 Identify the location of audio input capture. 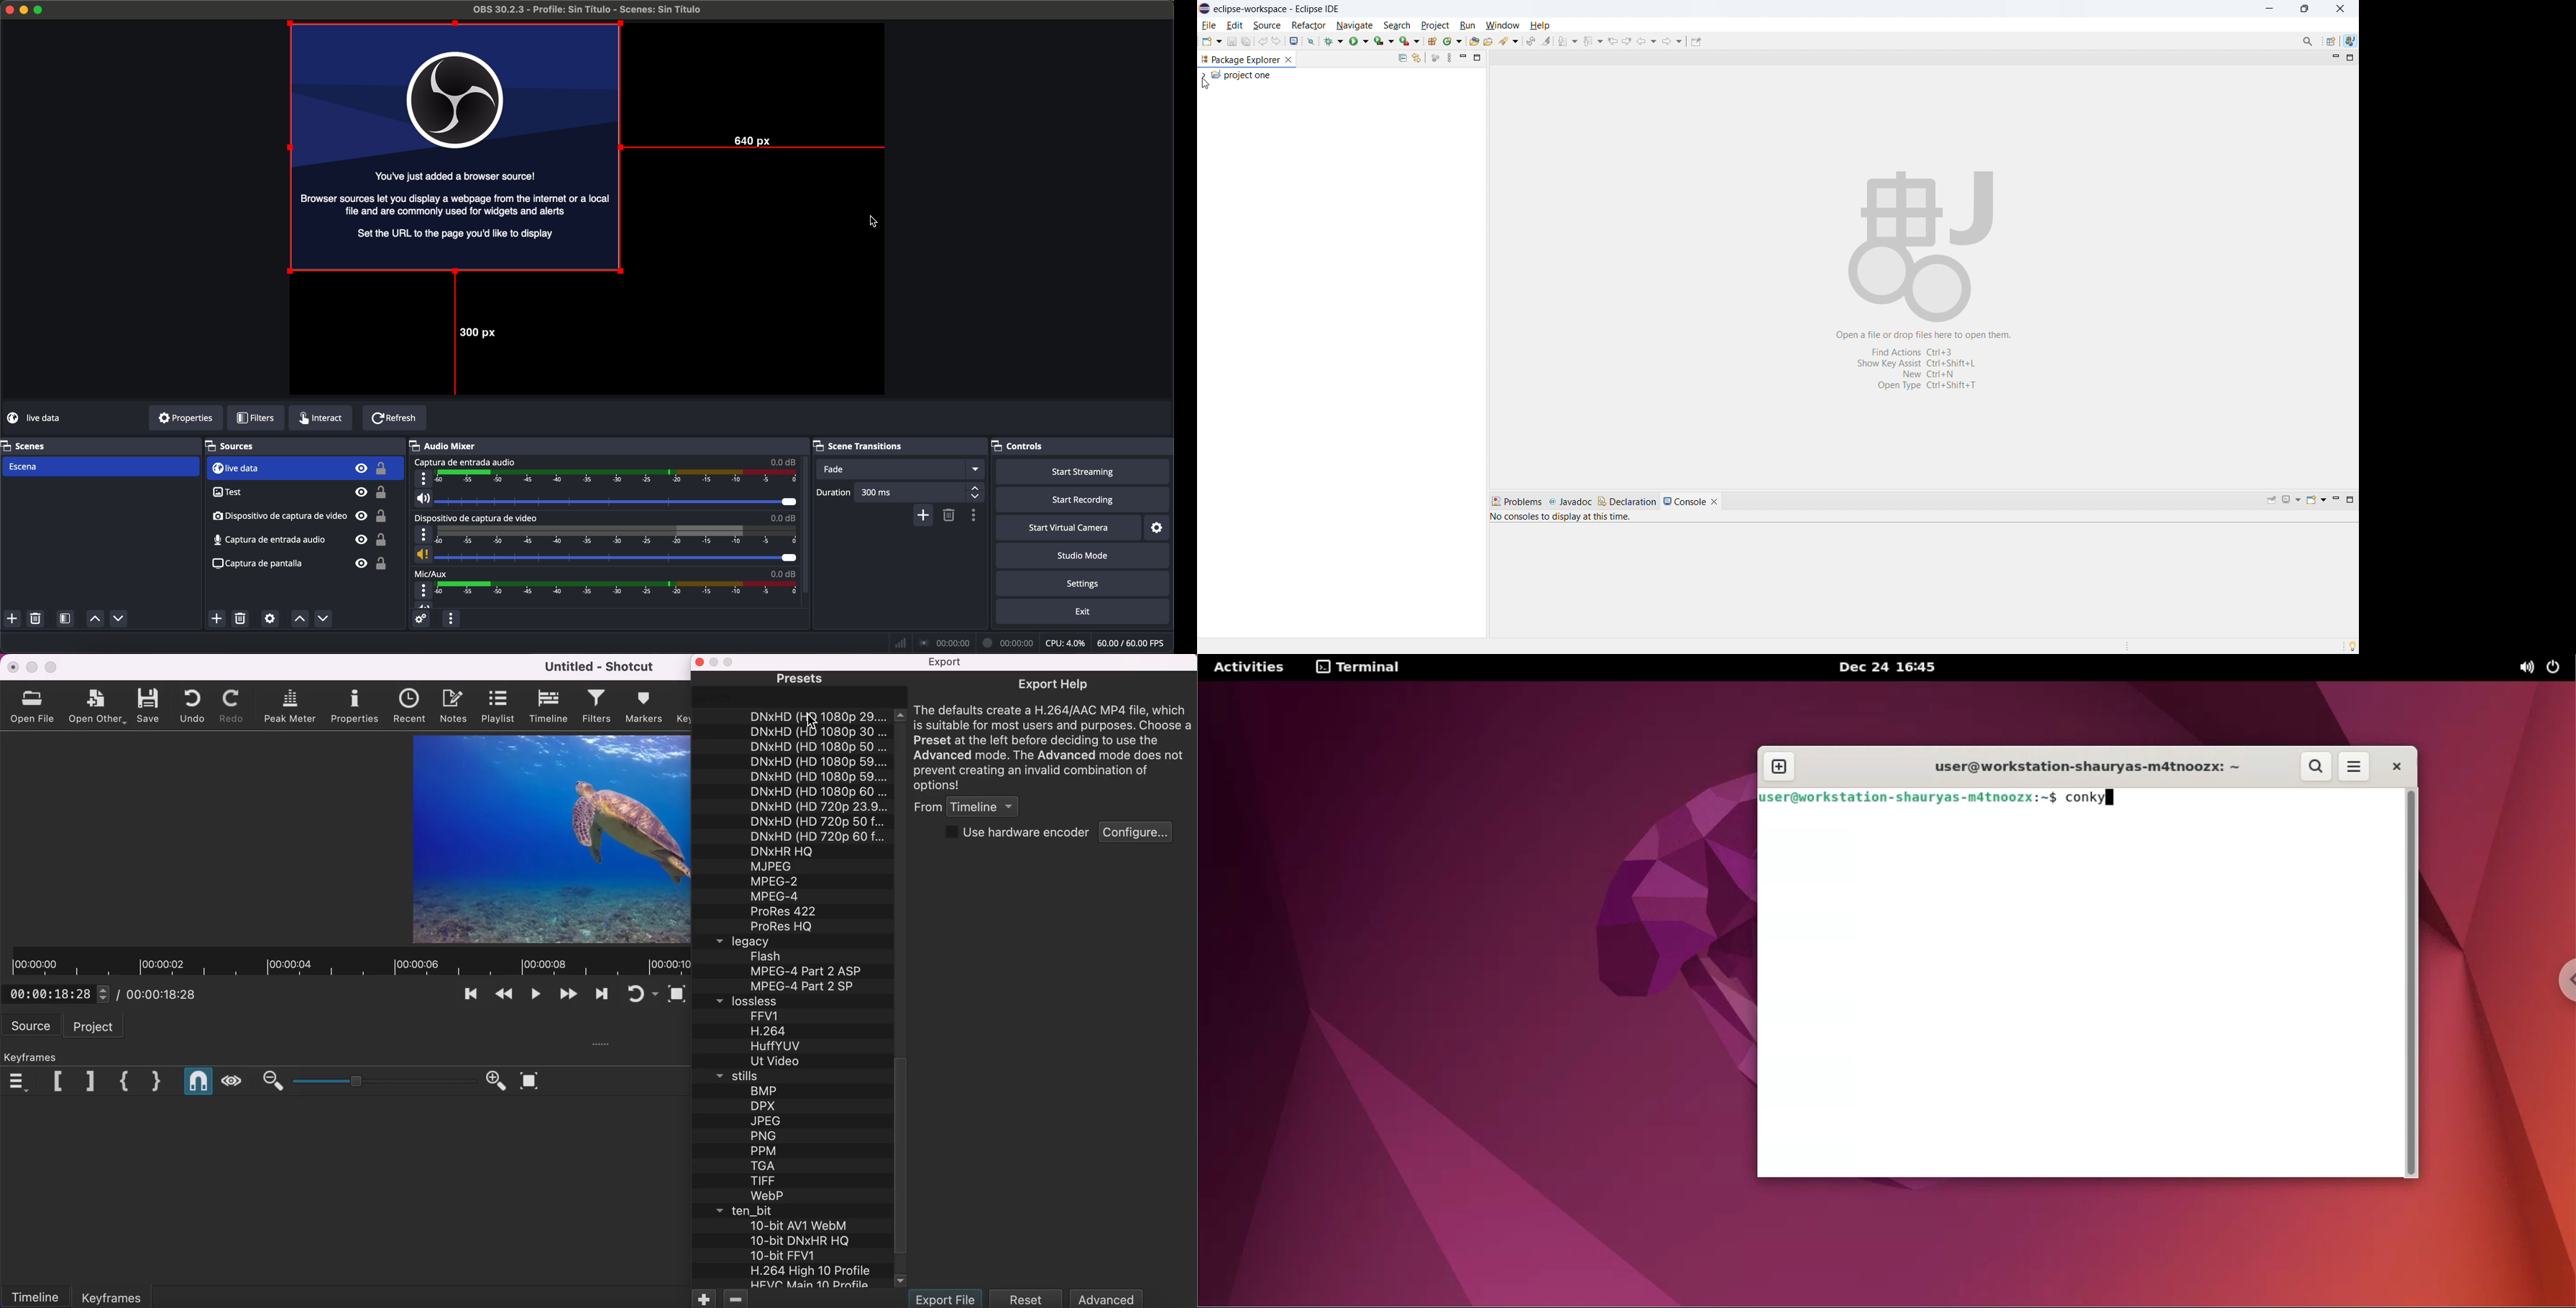
(465, 462).